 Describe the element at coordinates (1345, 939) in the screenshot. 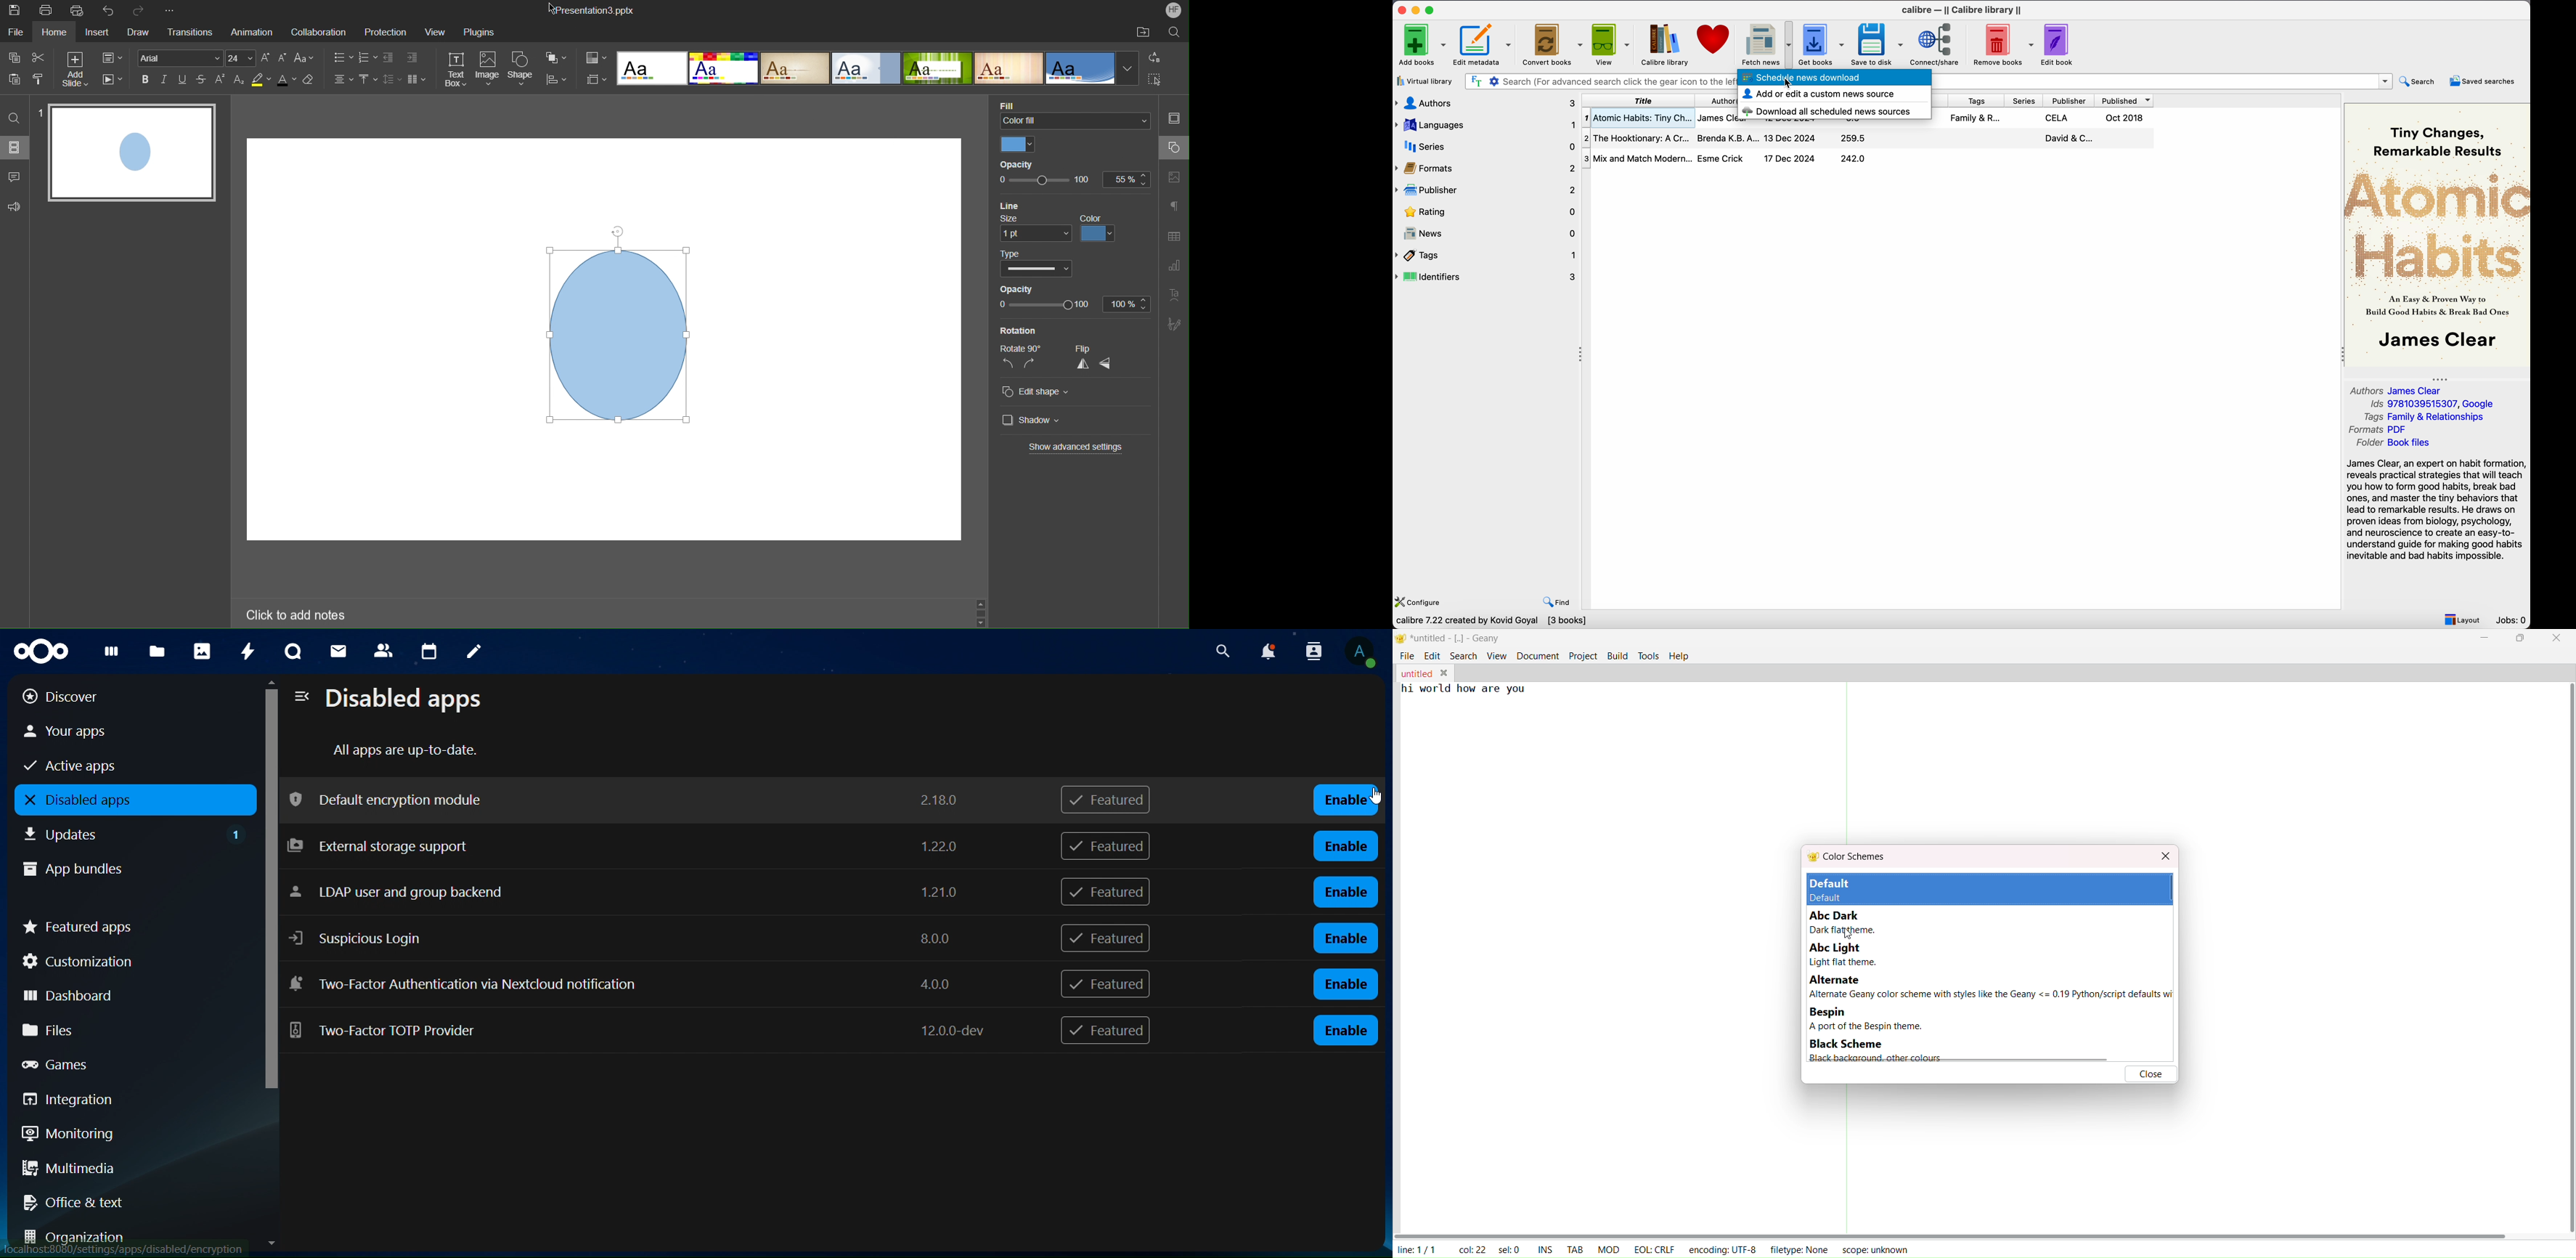

I see `enable` at that location.